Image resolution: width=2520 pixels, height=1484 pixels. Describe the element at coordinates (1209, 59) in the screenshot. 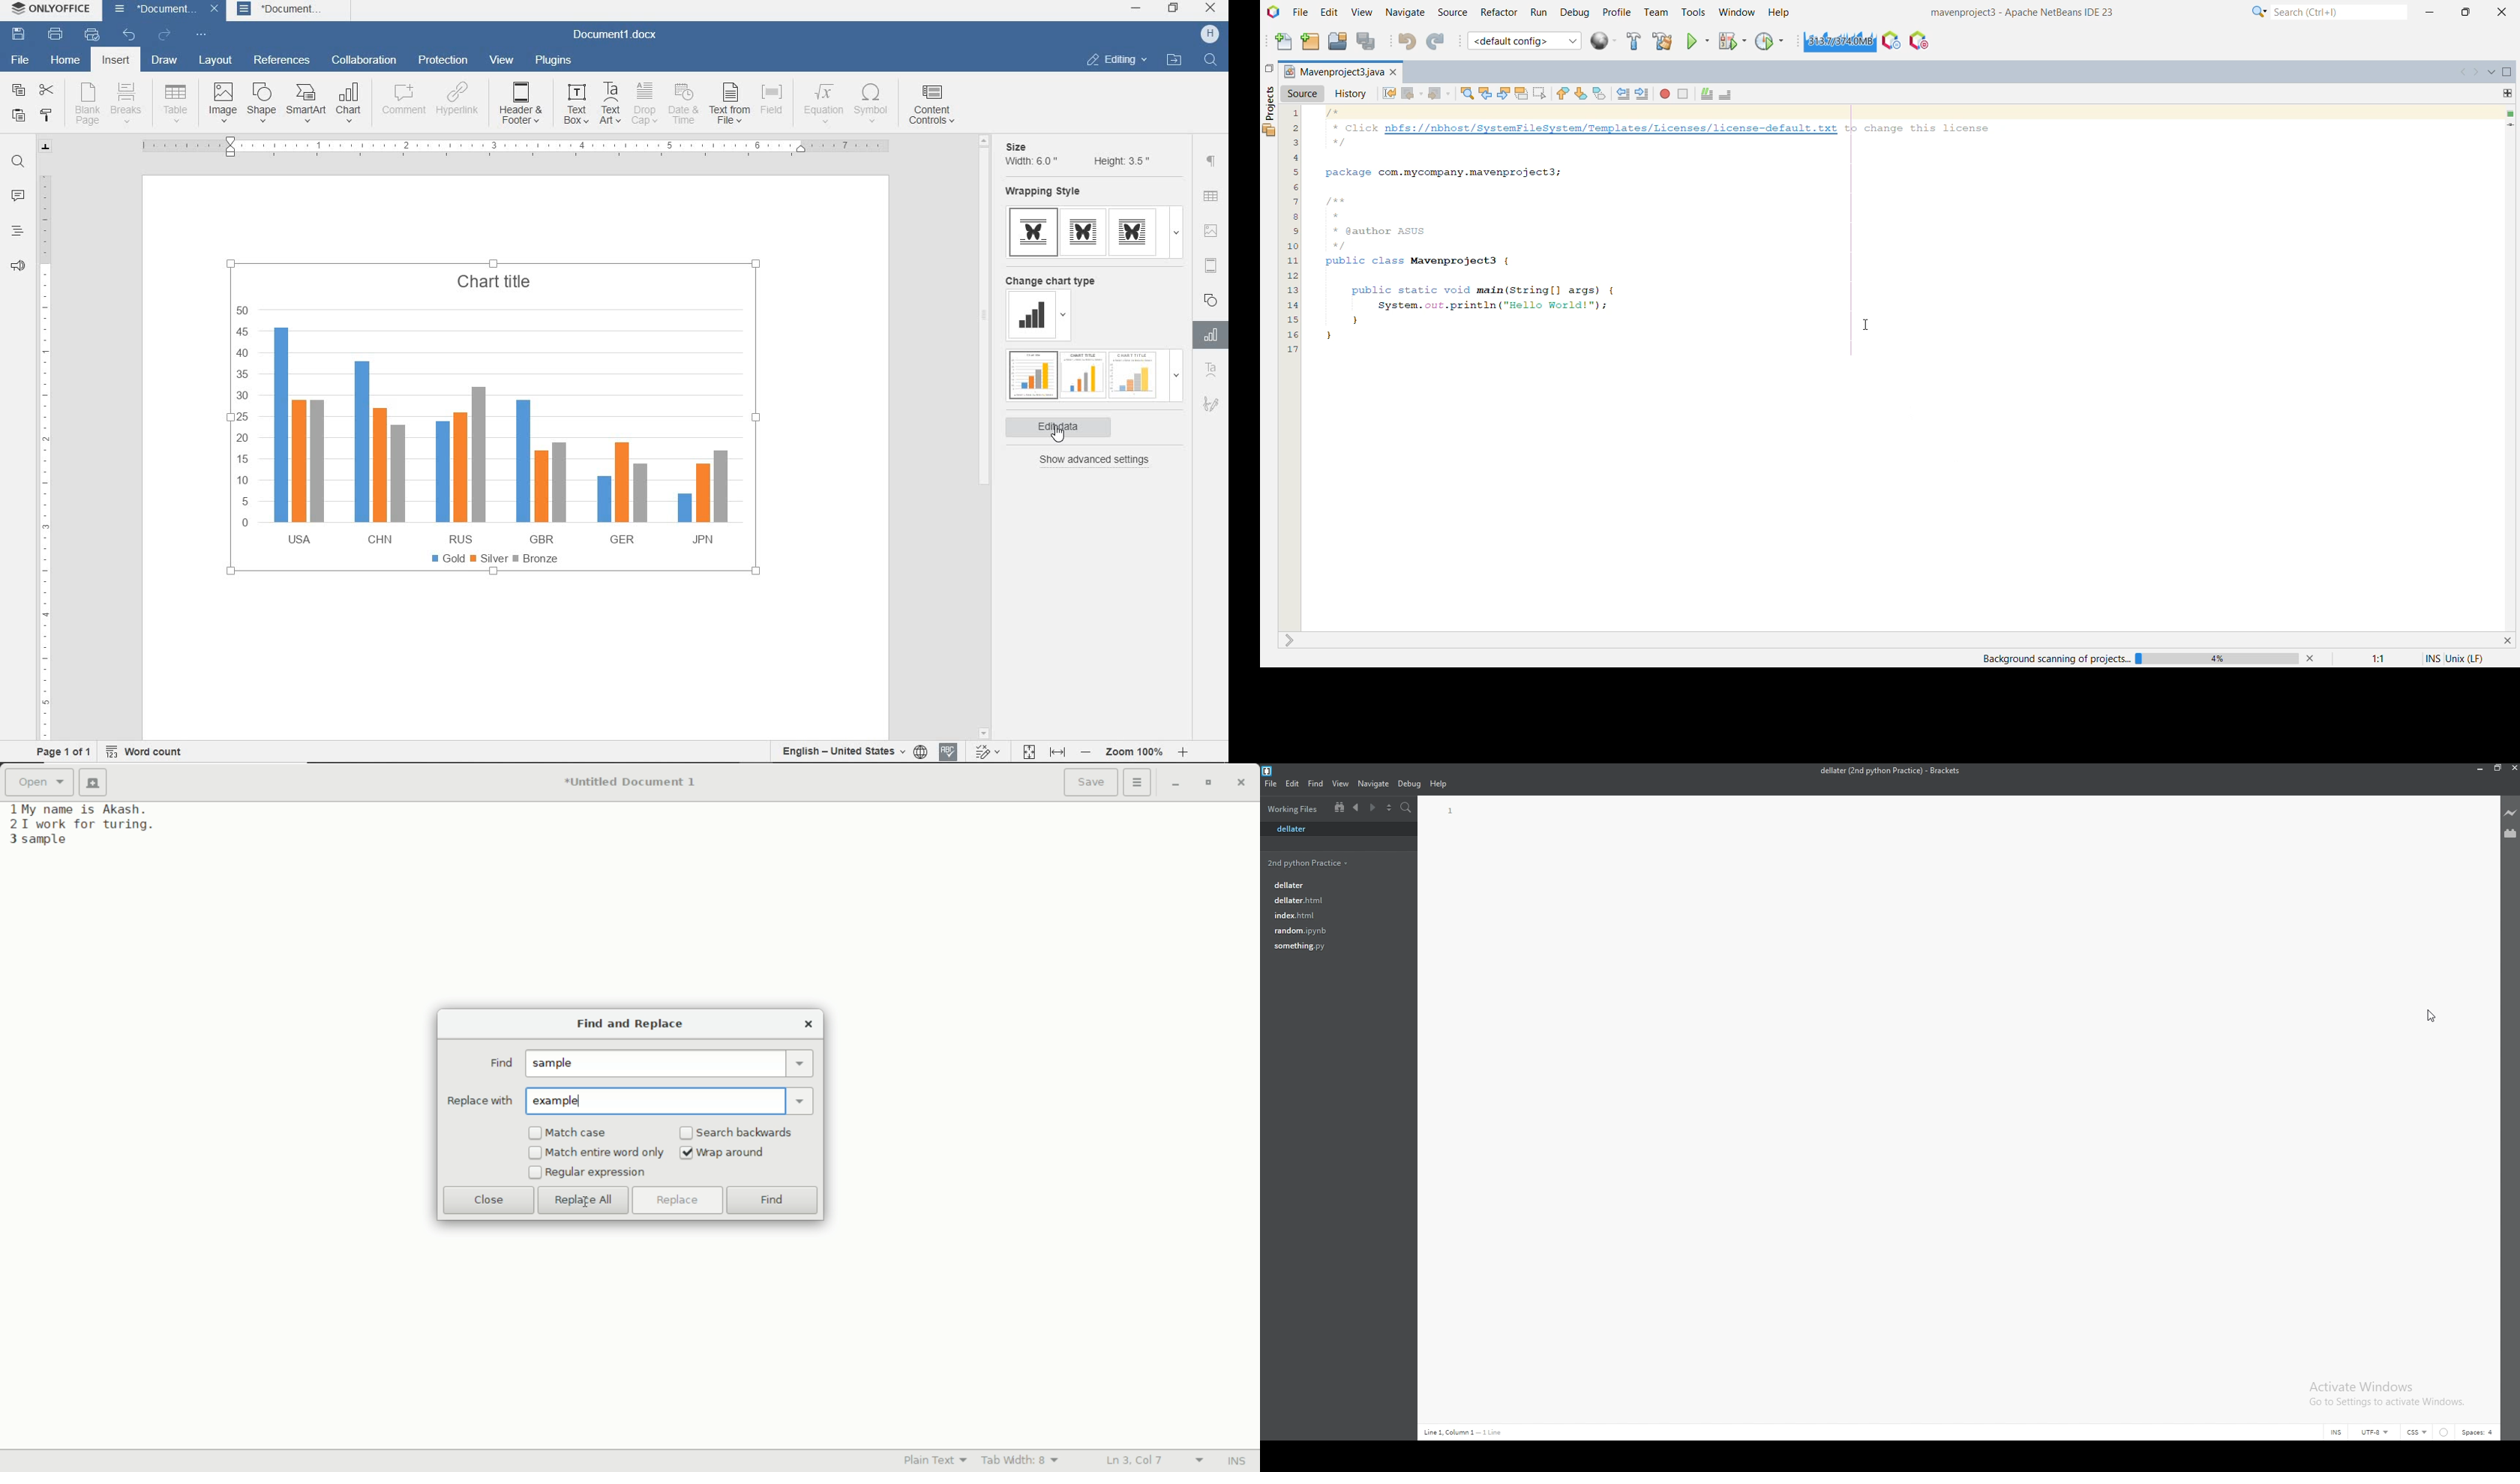

I see `find` at that location.